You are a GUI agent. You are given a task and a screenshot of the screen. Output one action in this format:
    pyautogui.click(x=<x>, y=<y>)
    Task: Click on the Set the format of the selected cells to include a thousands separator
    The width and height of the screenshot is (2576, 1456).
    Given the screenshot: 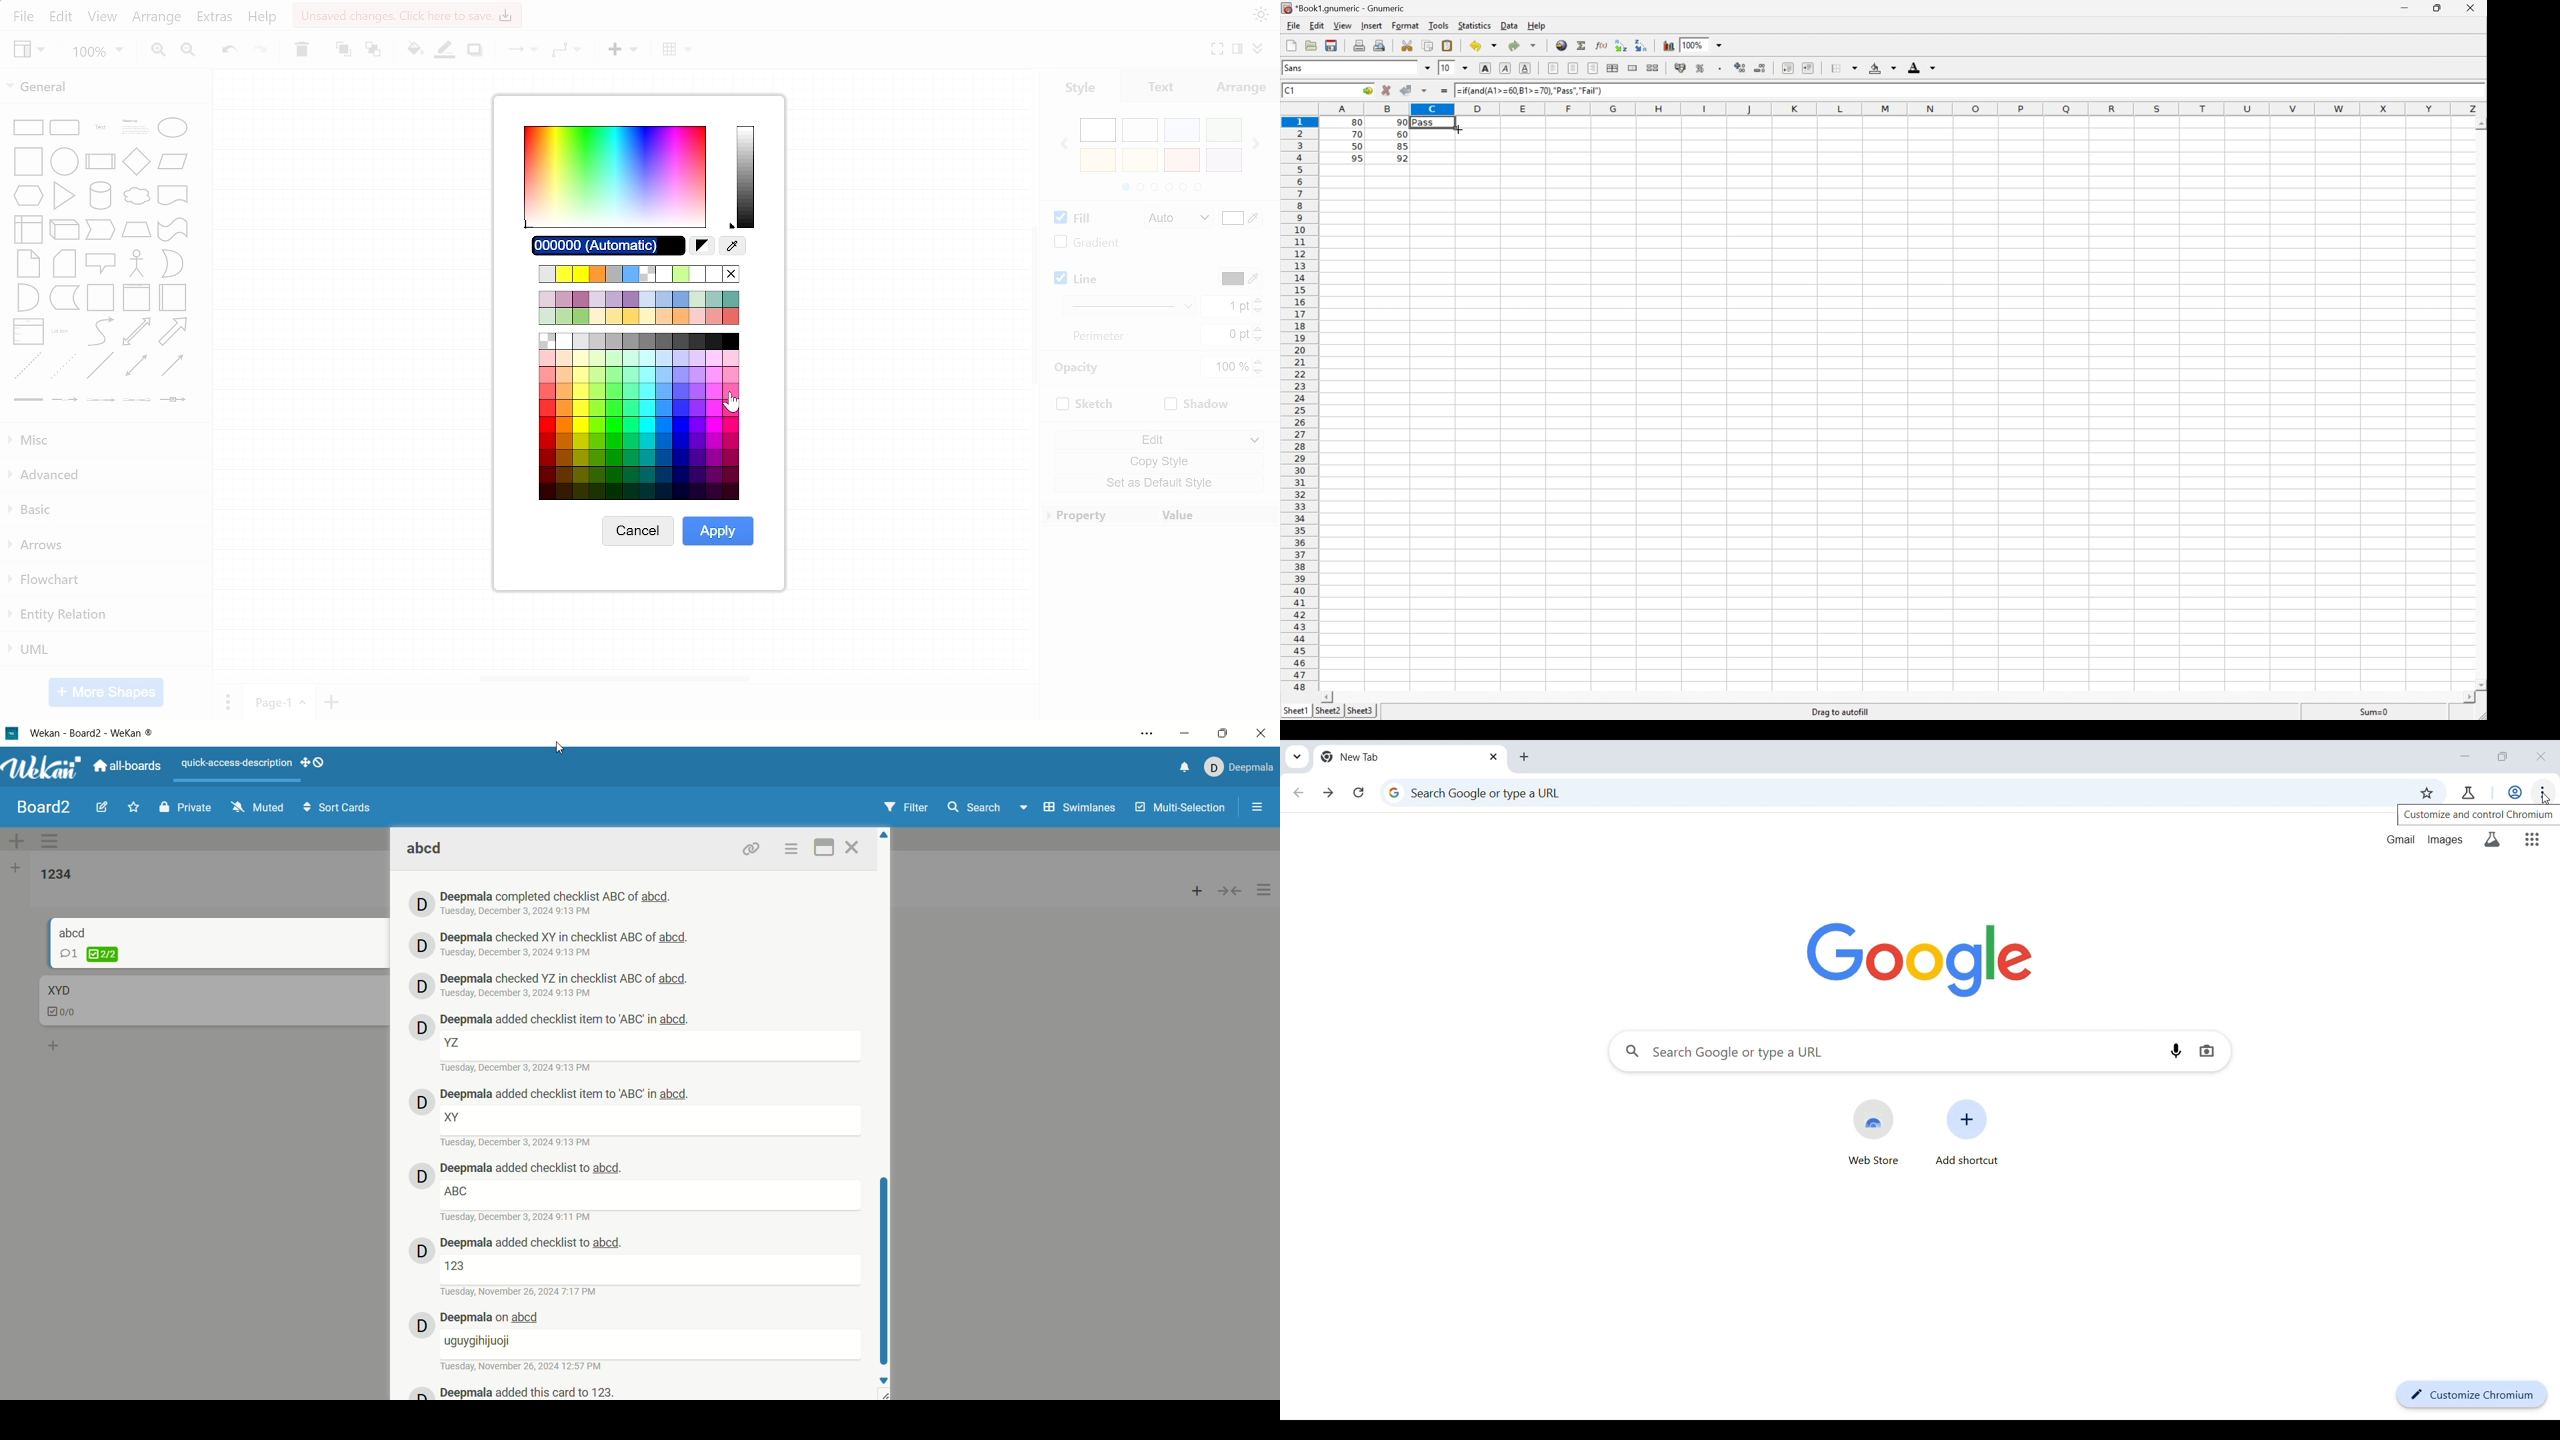 What is the action you would take?
    pyautogui.click(x=1723, y=66)
    